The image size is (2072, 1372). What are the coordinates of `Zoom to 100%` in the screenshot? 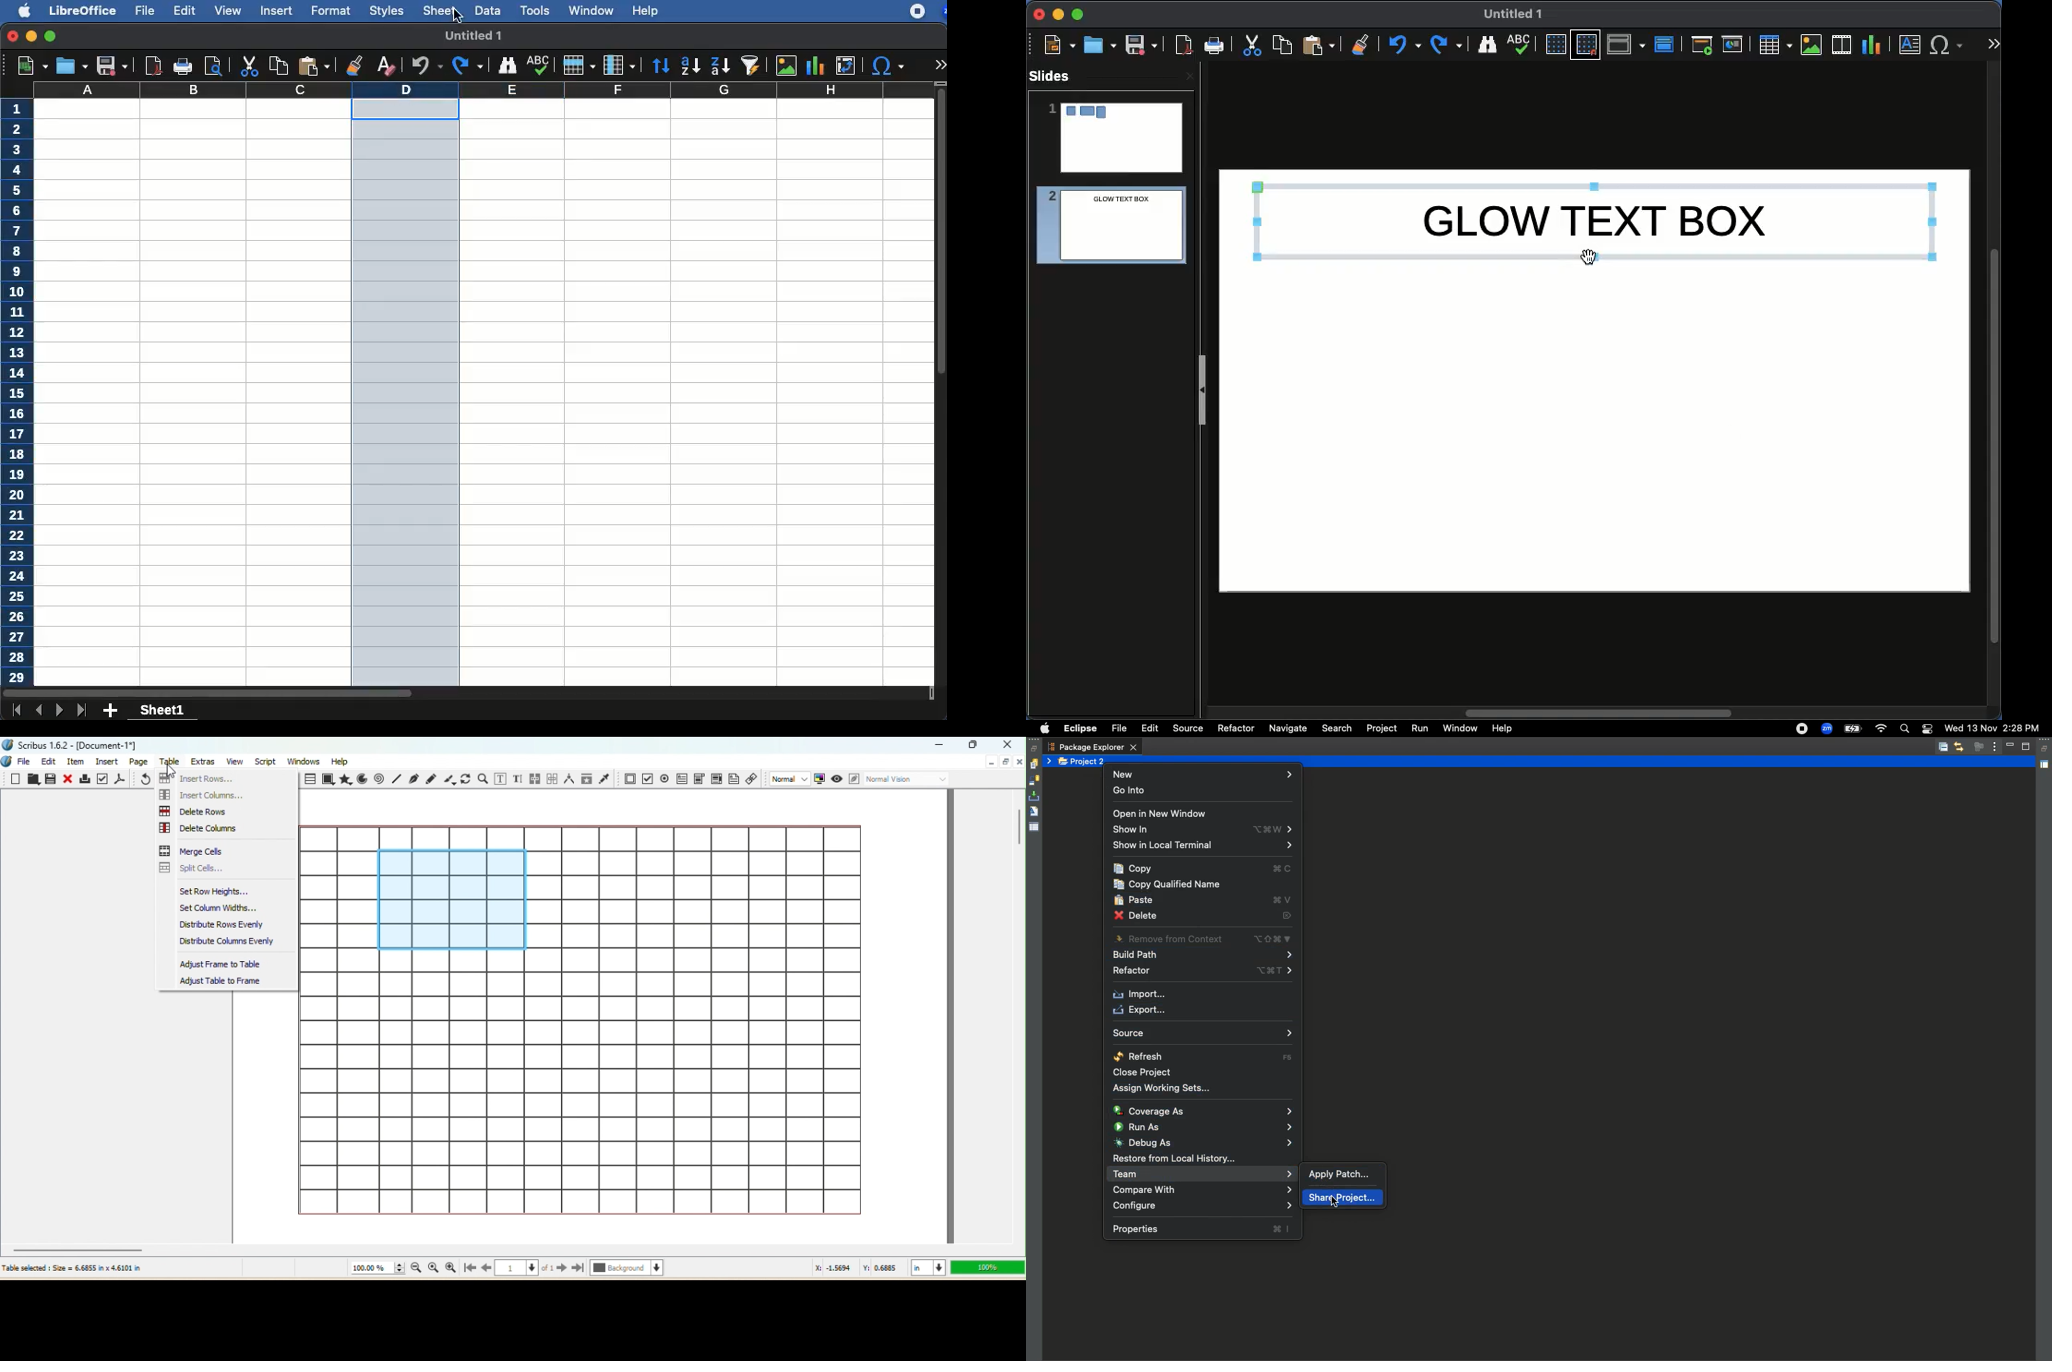 It's located at (434, 1269).